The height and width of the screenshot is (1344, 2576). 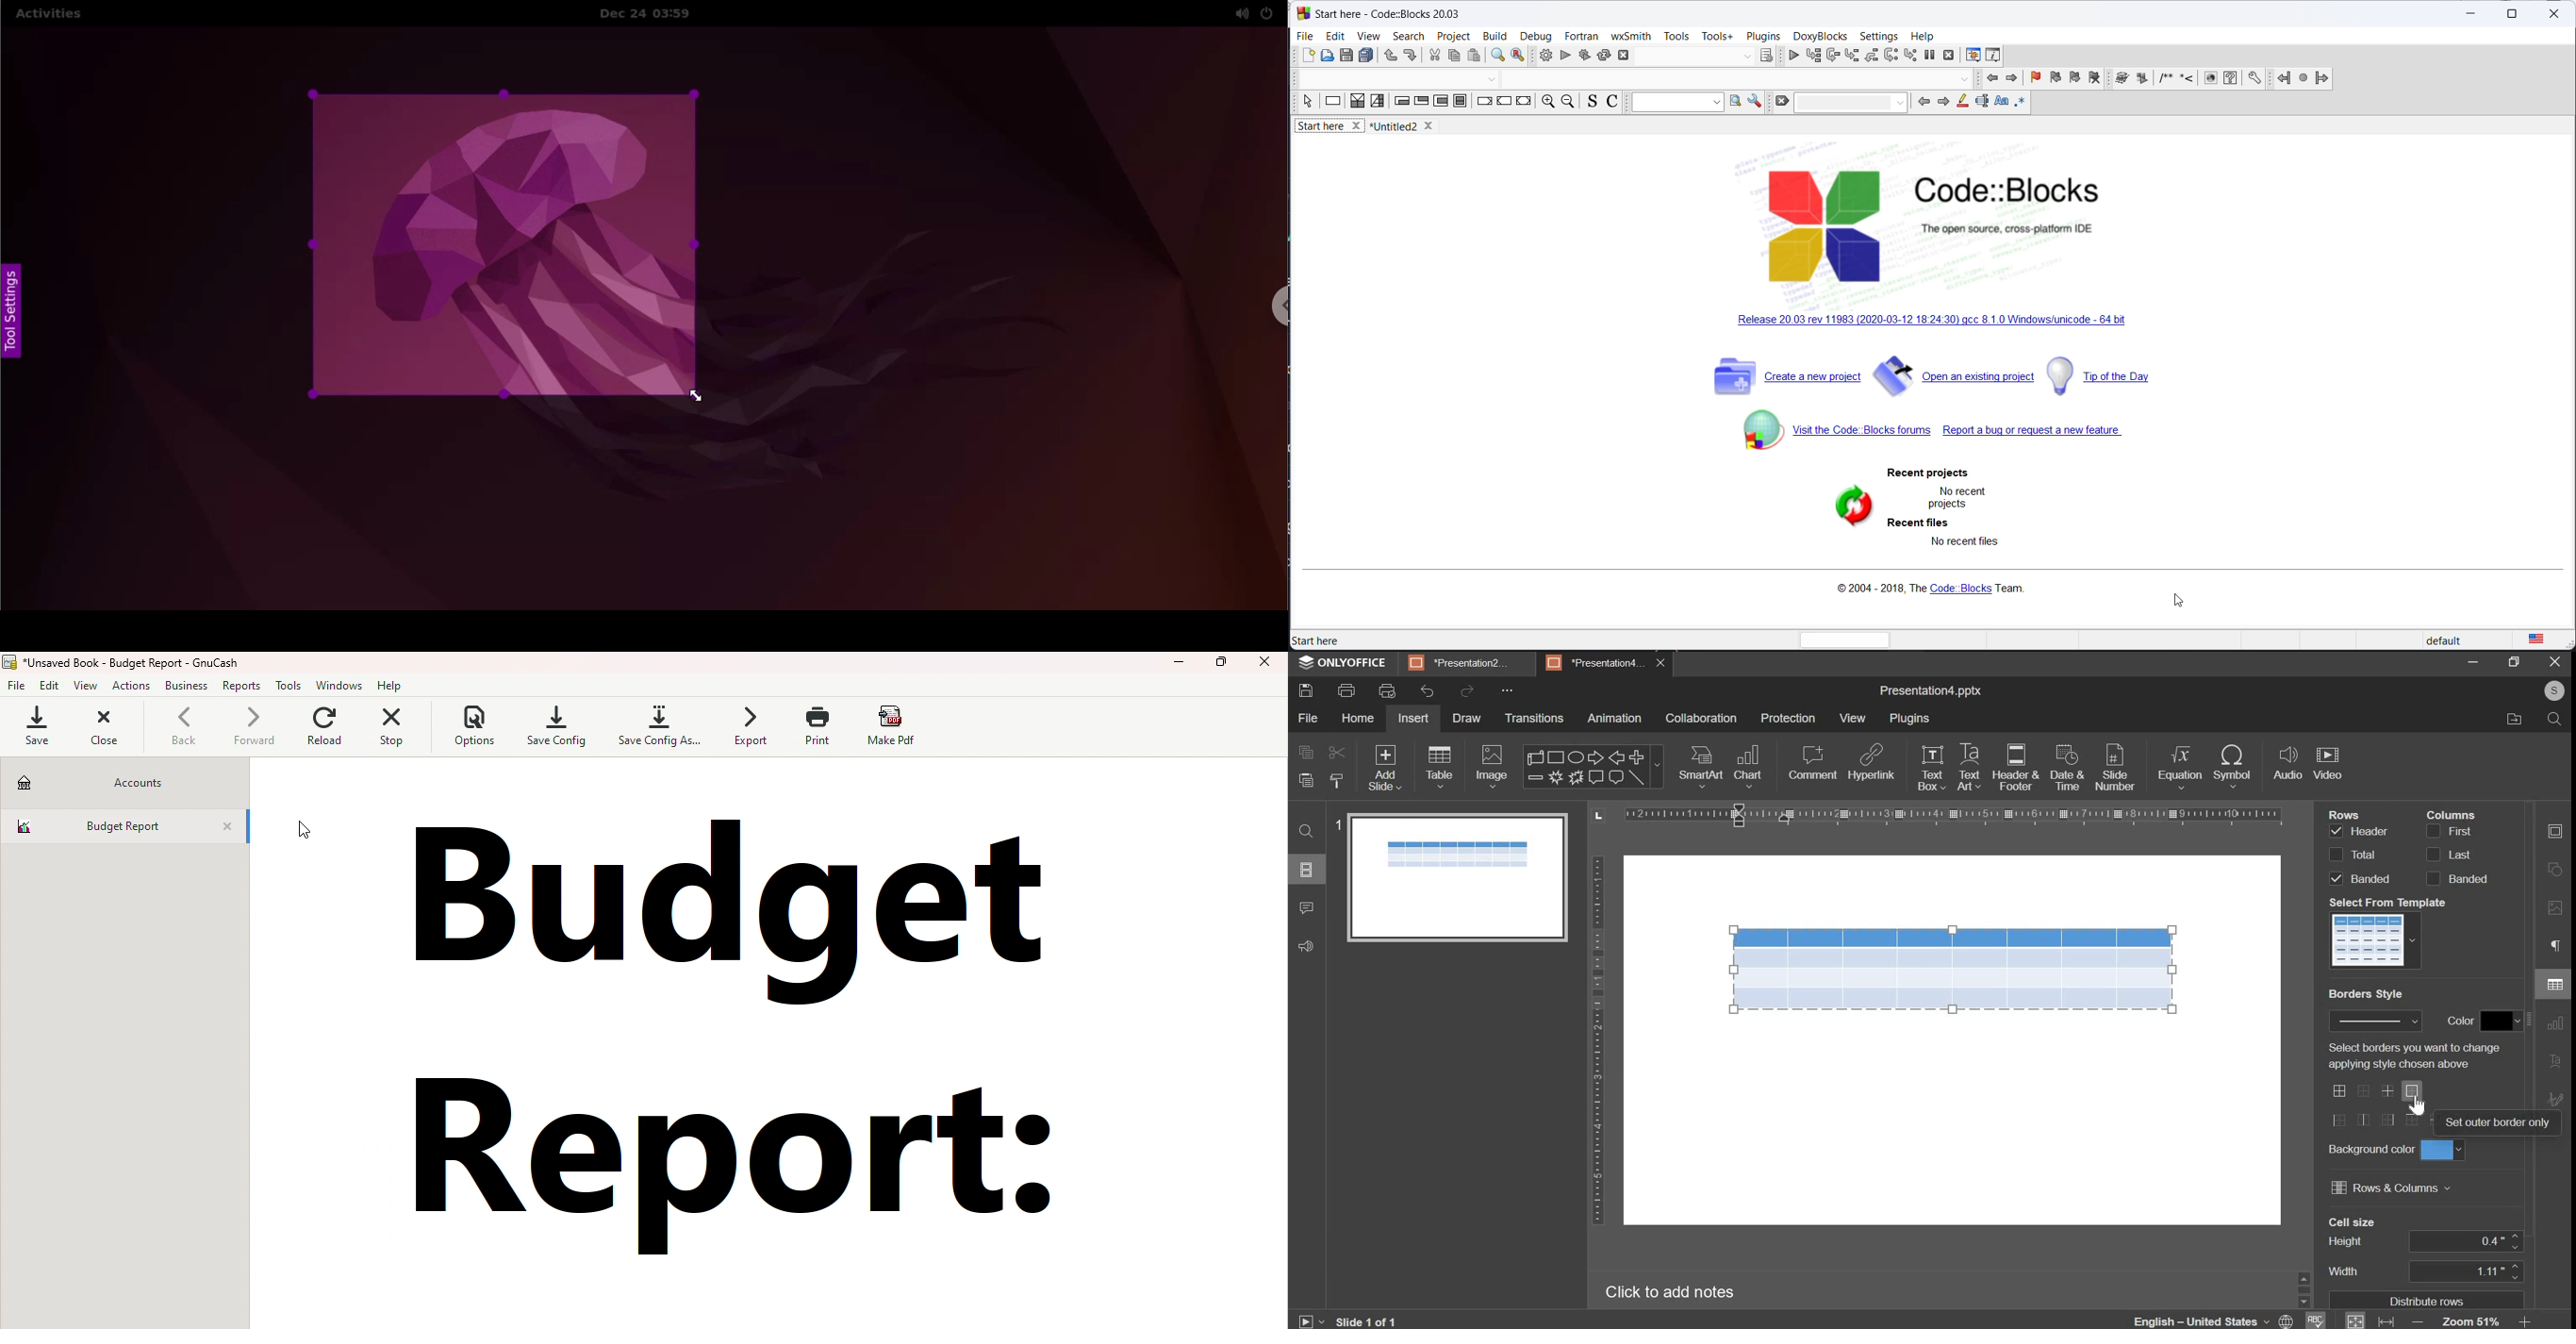 What do you see at coordinates (2555, 1062) in the screenshot?
I see `text art settings` at bounding box center [2555, 1062].